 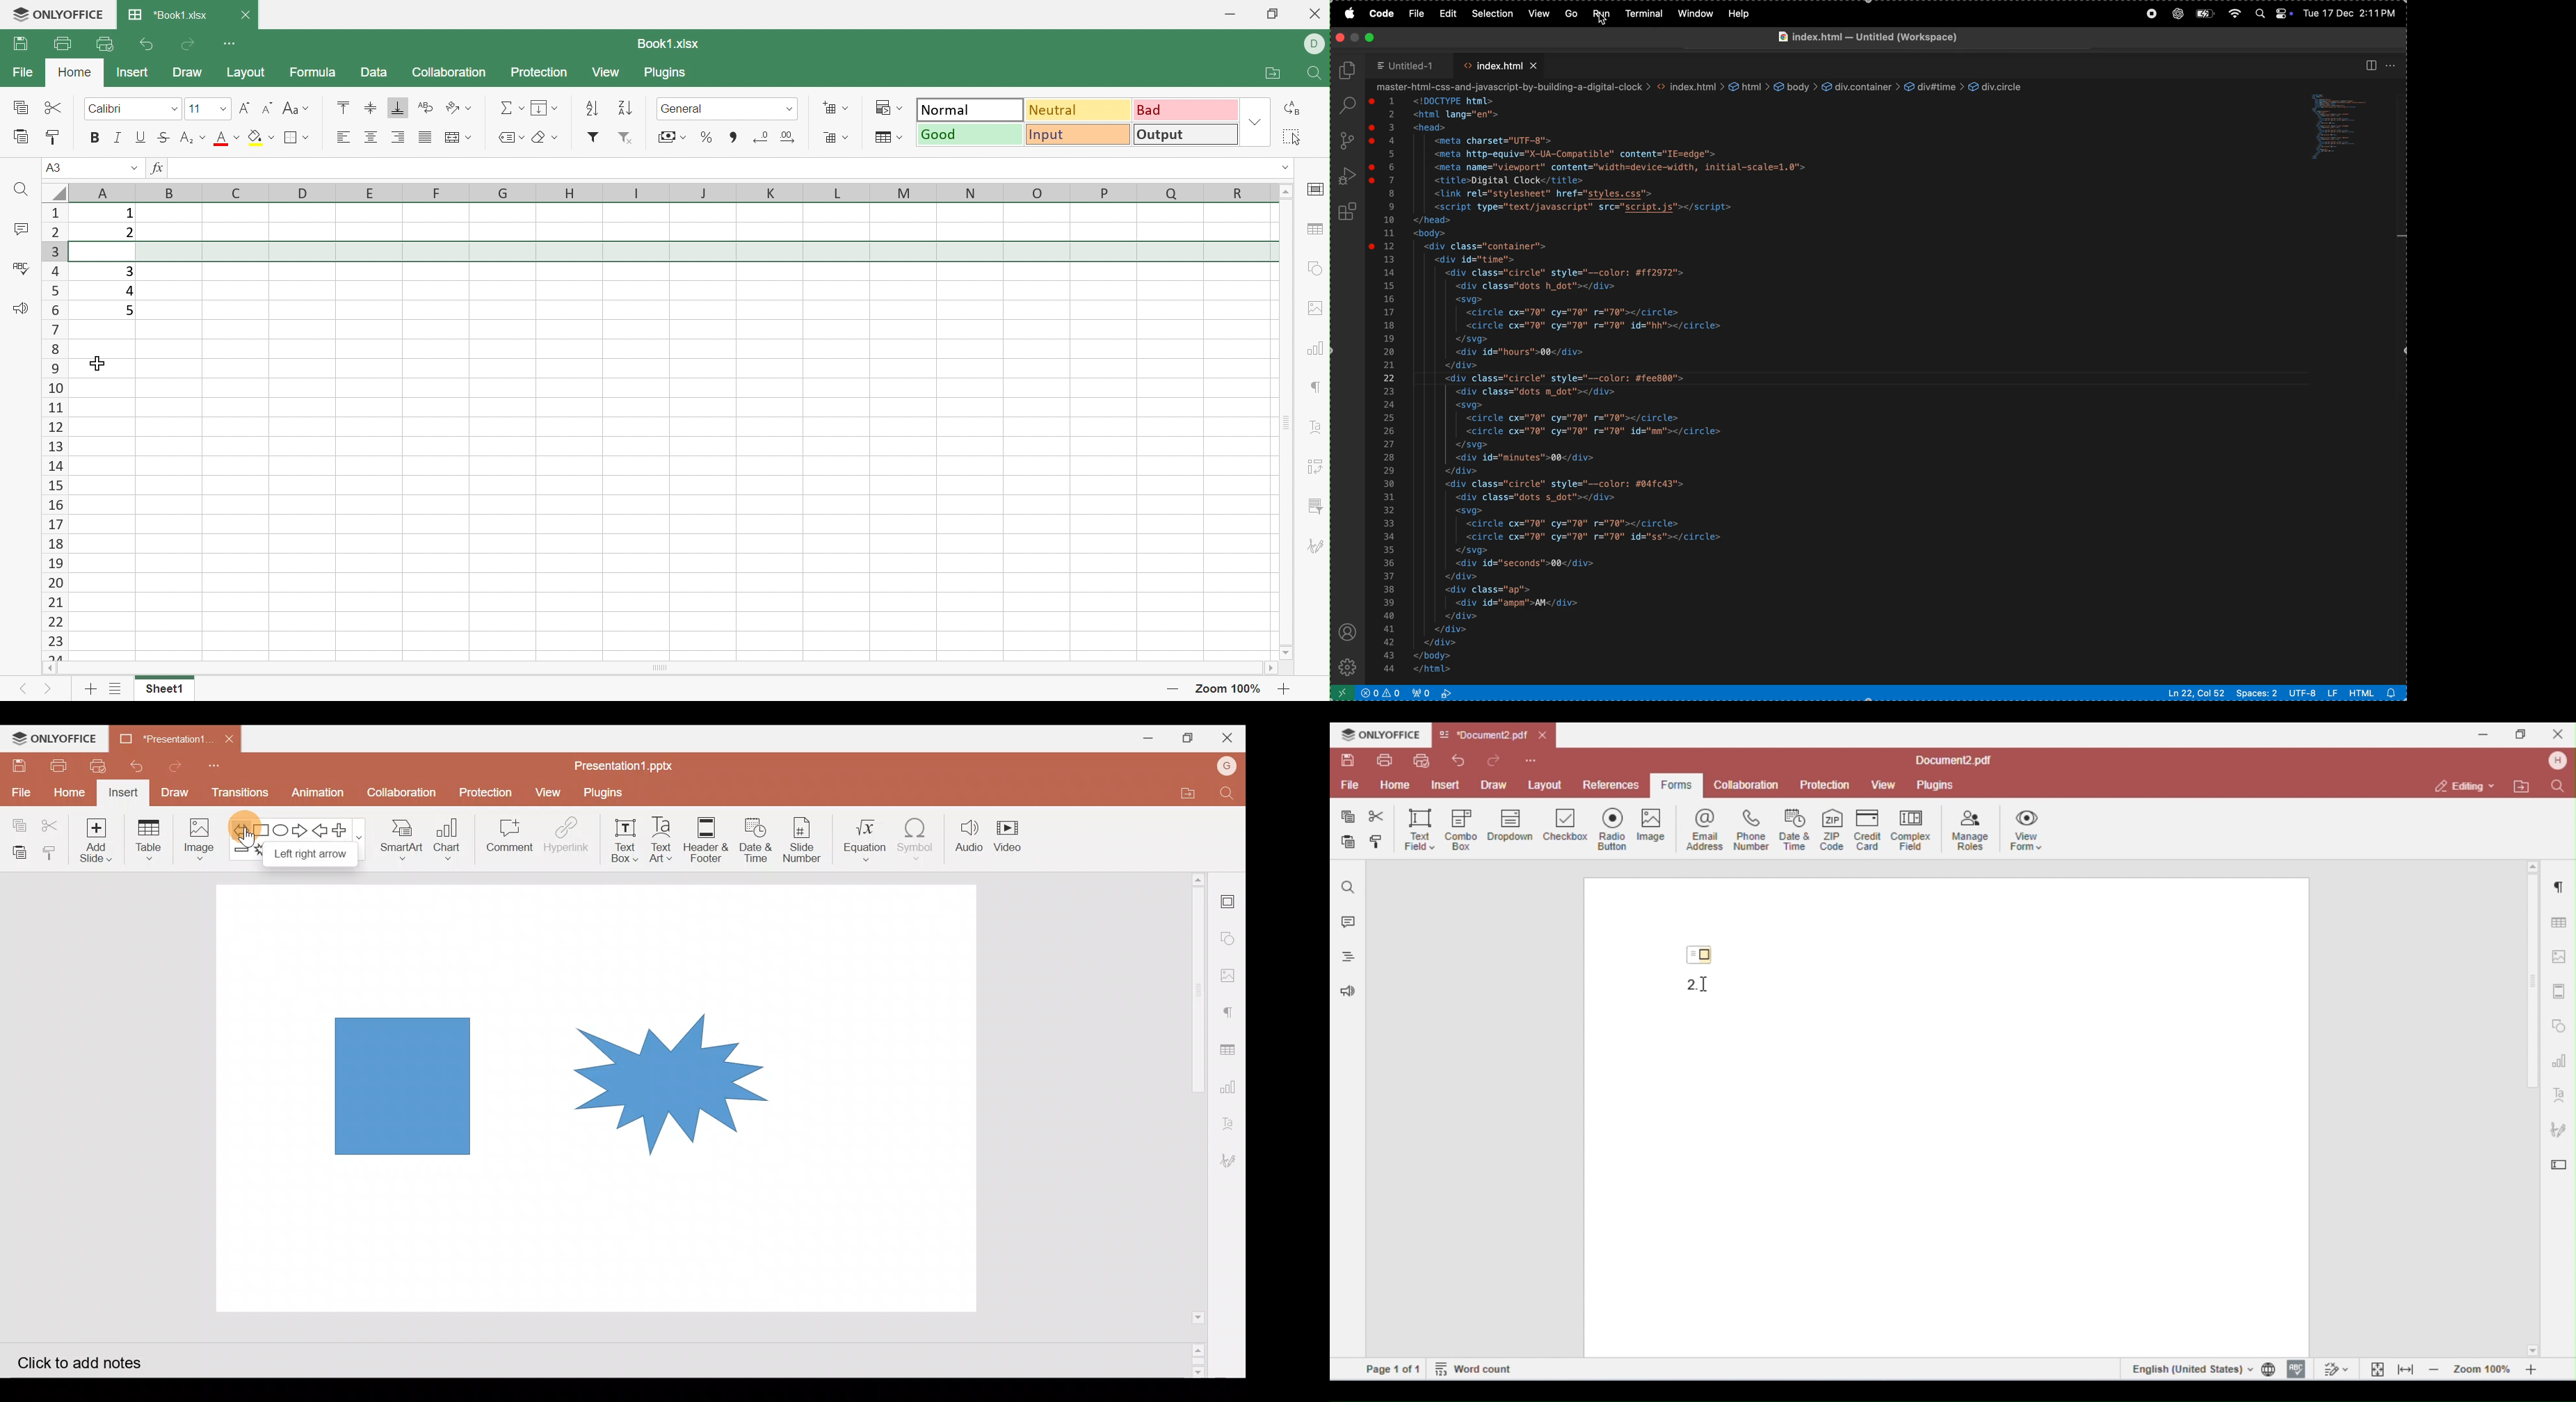 What do you see at coordinates (164, 737) in the screenshot?
I see `Presentation1.` at bounding box center [164, 737].